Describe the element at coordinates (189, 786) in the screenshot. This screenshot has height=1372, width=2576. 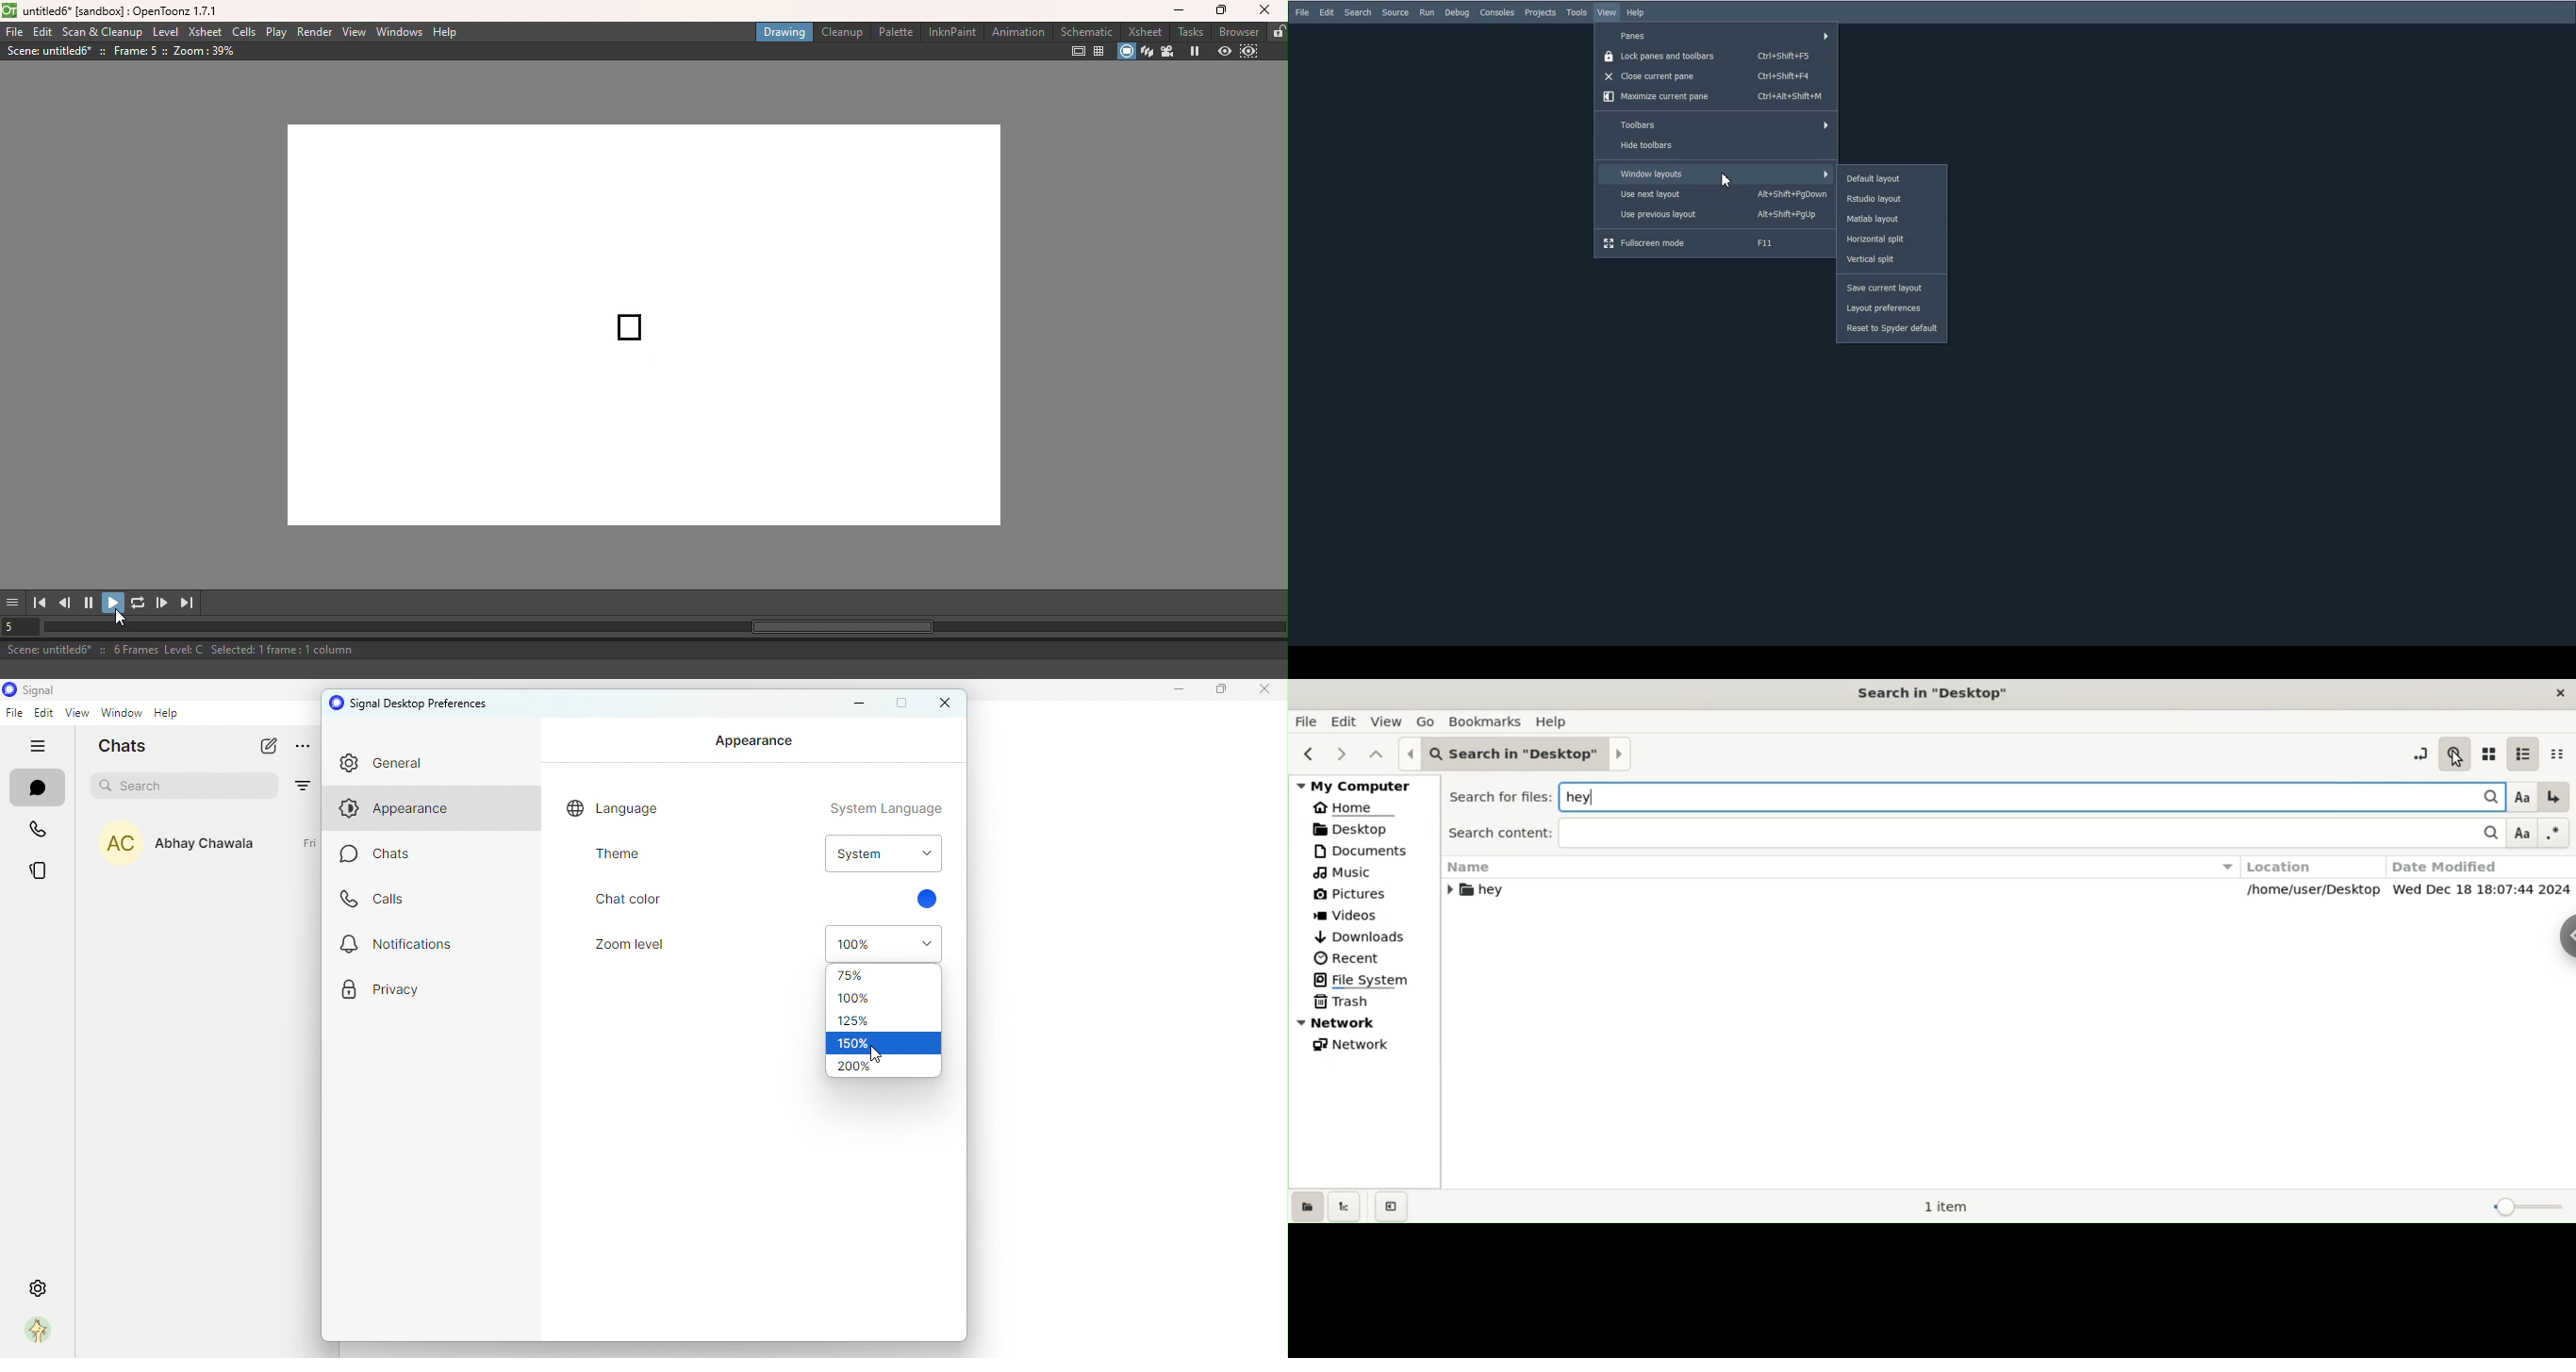
I see `search bar` at that location.